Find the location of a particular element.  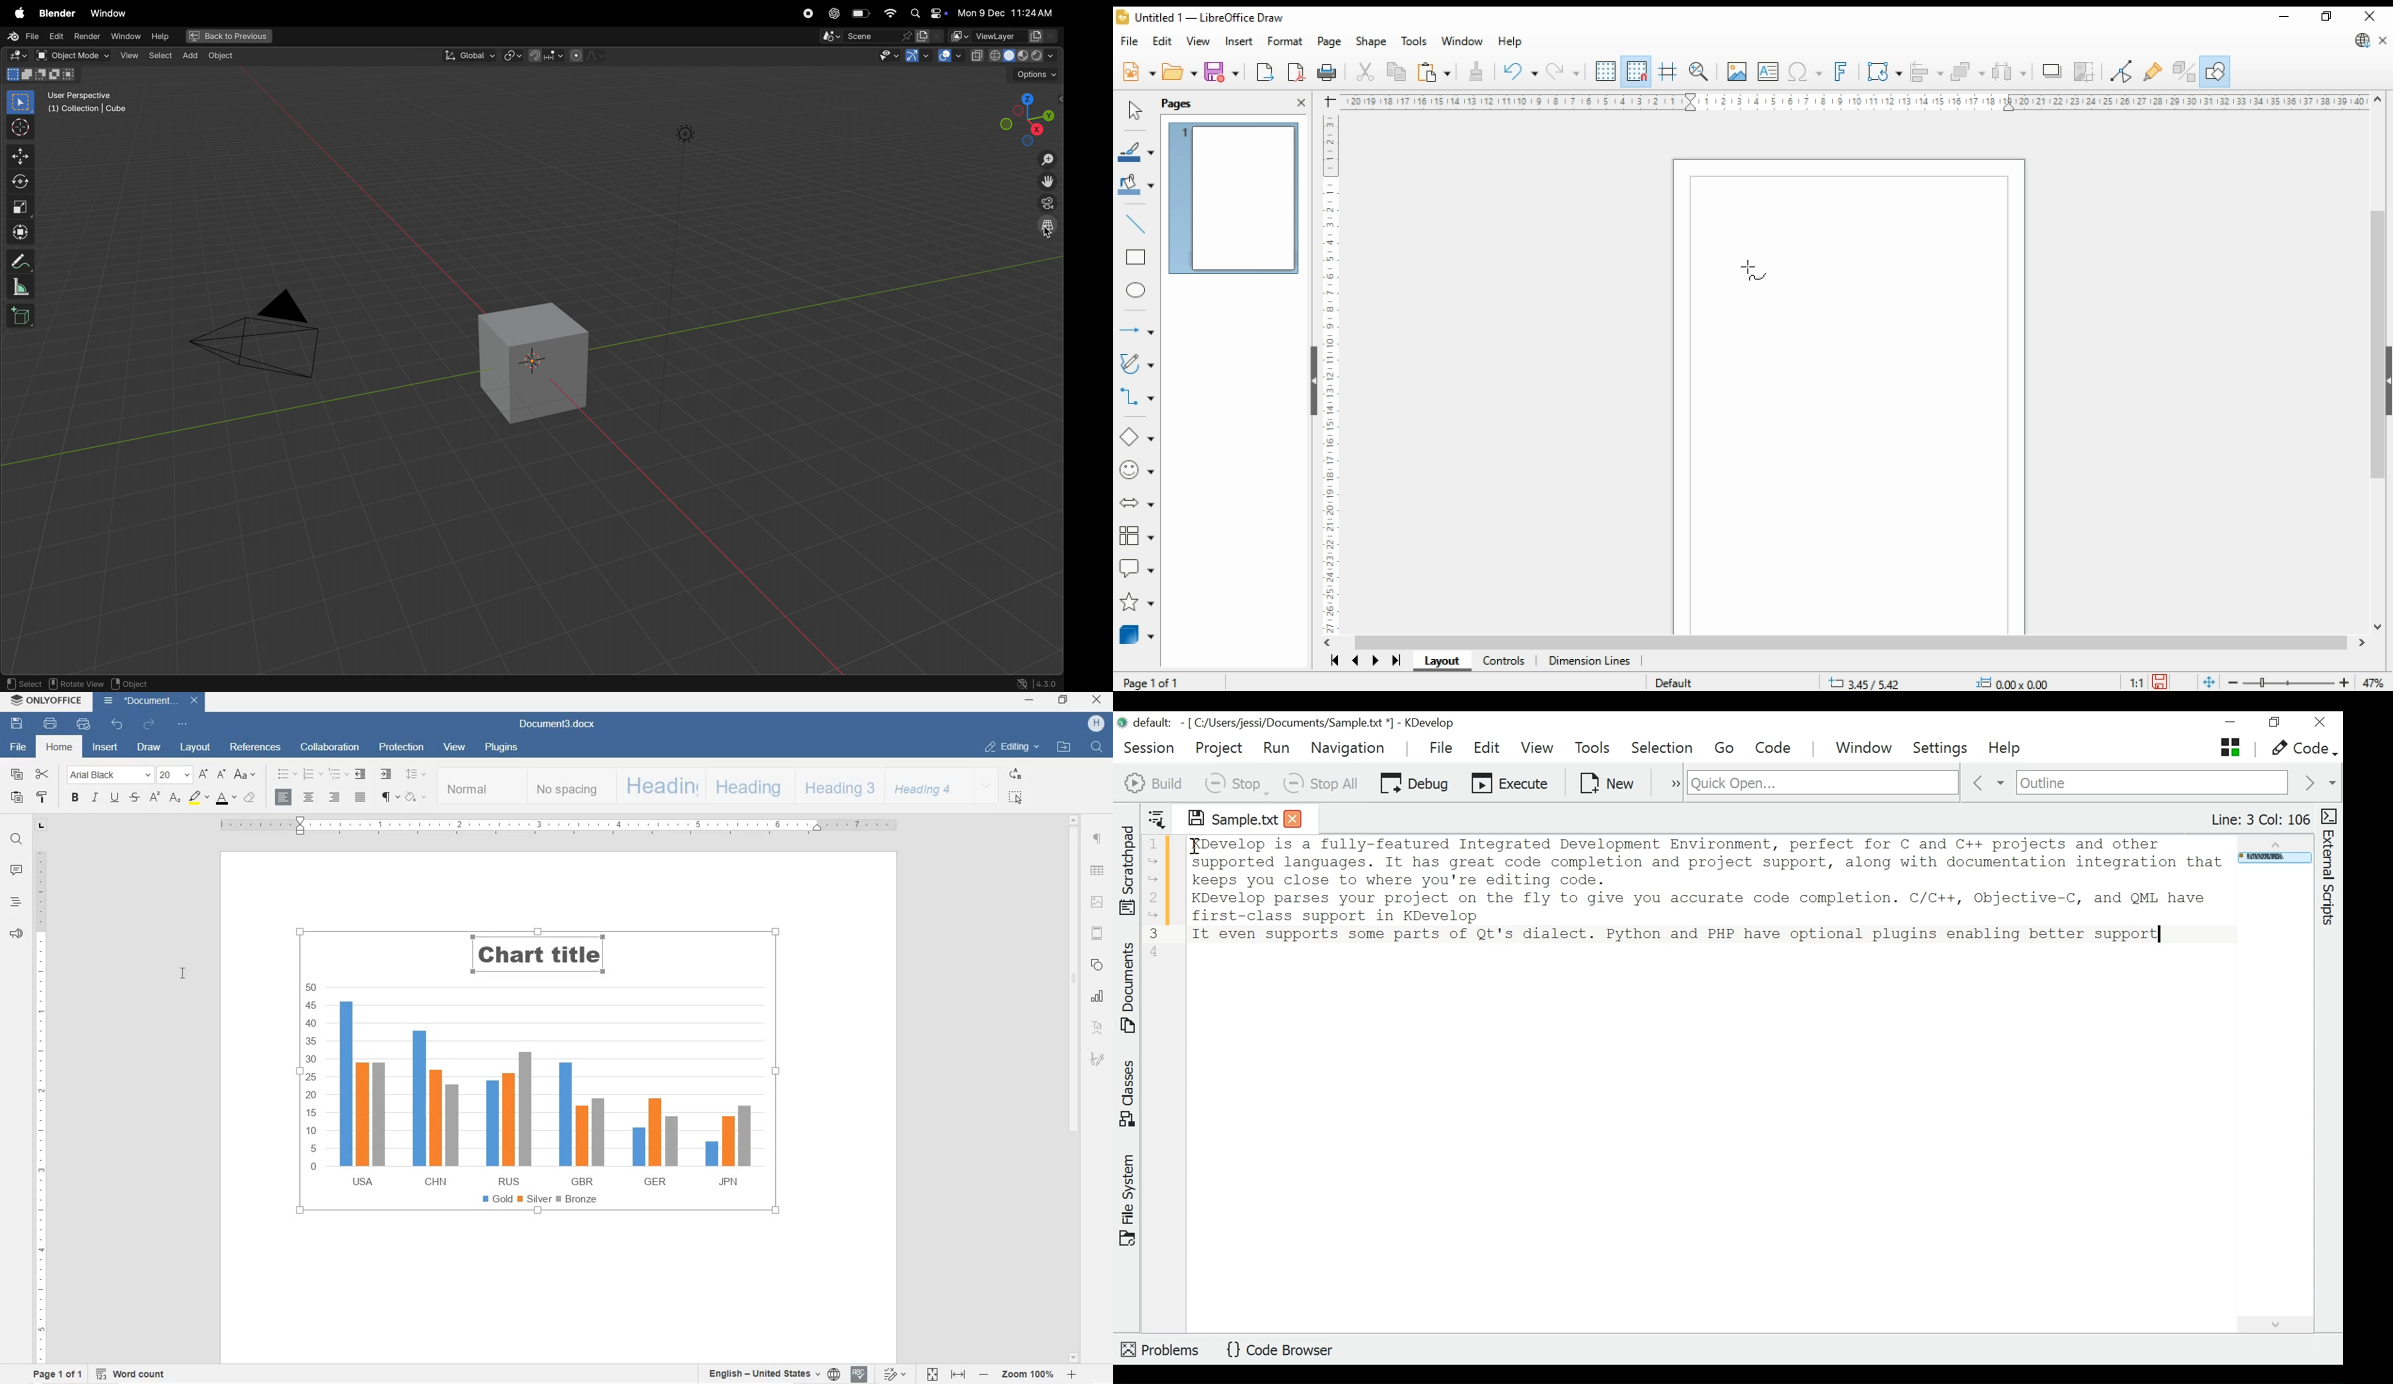

Page is located at coordinates (1850, 392).